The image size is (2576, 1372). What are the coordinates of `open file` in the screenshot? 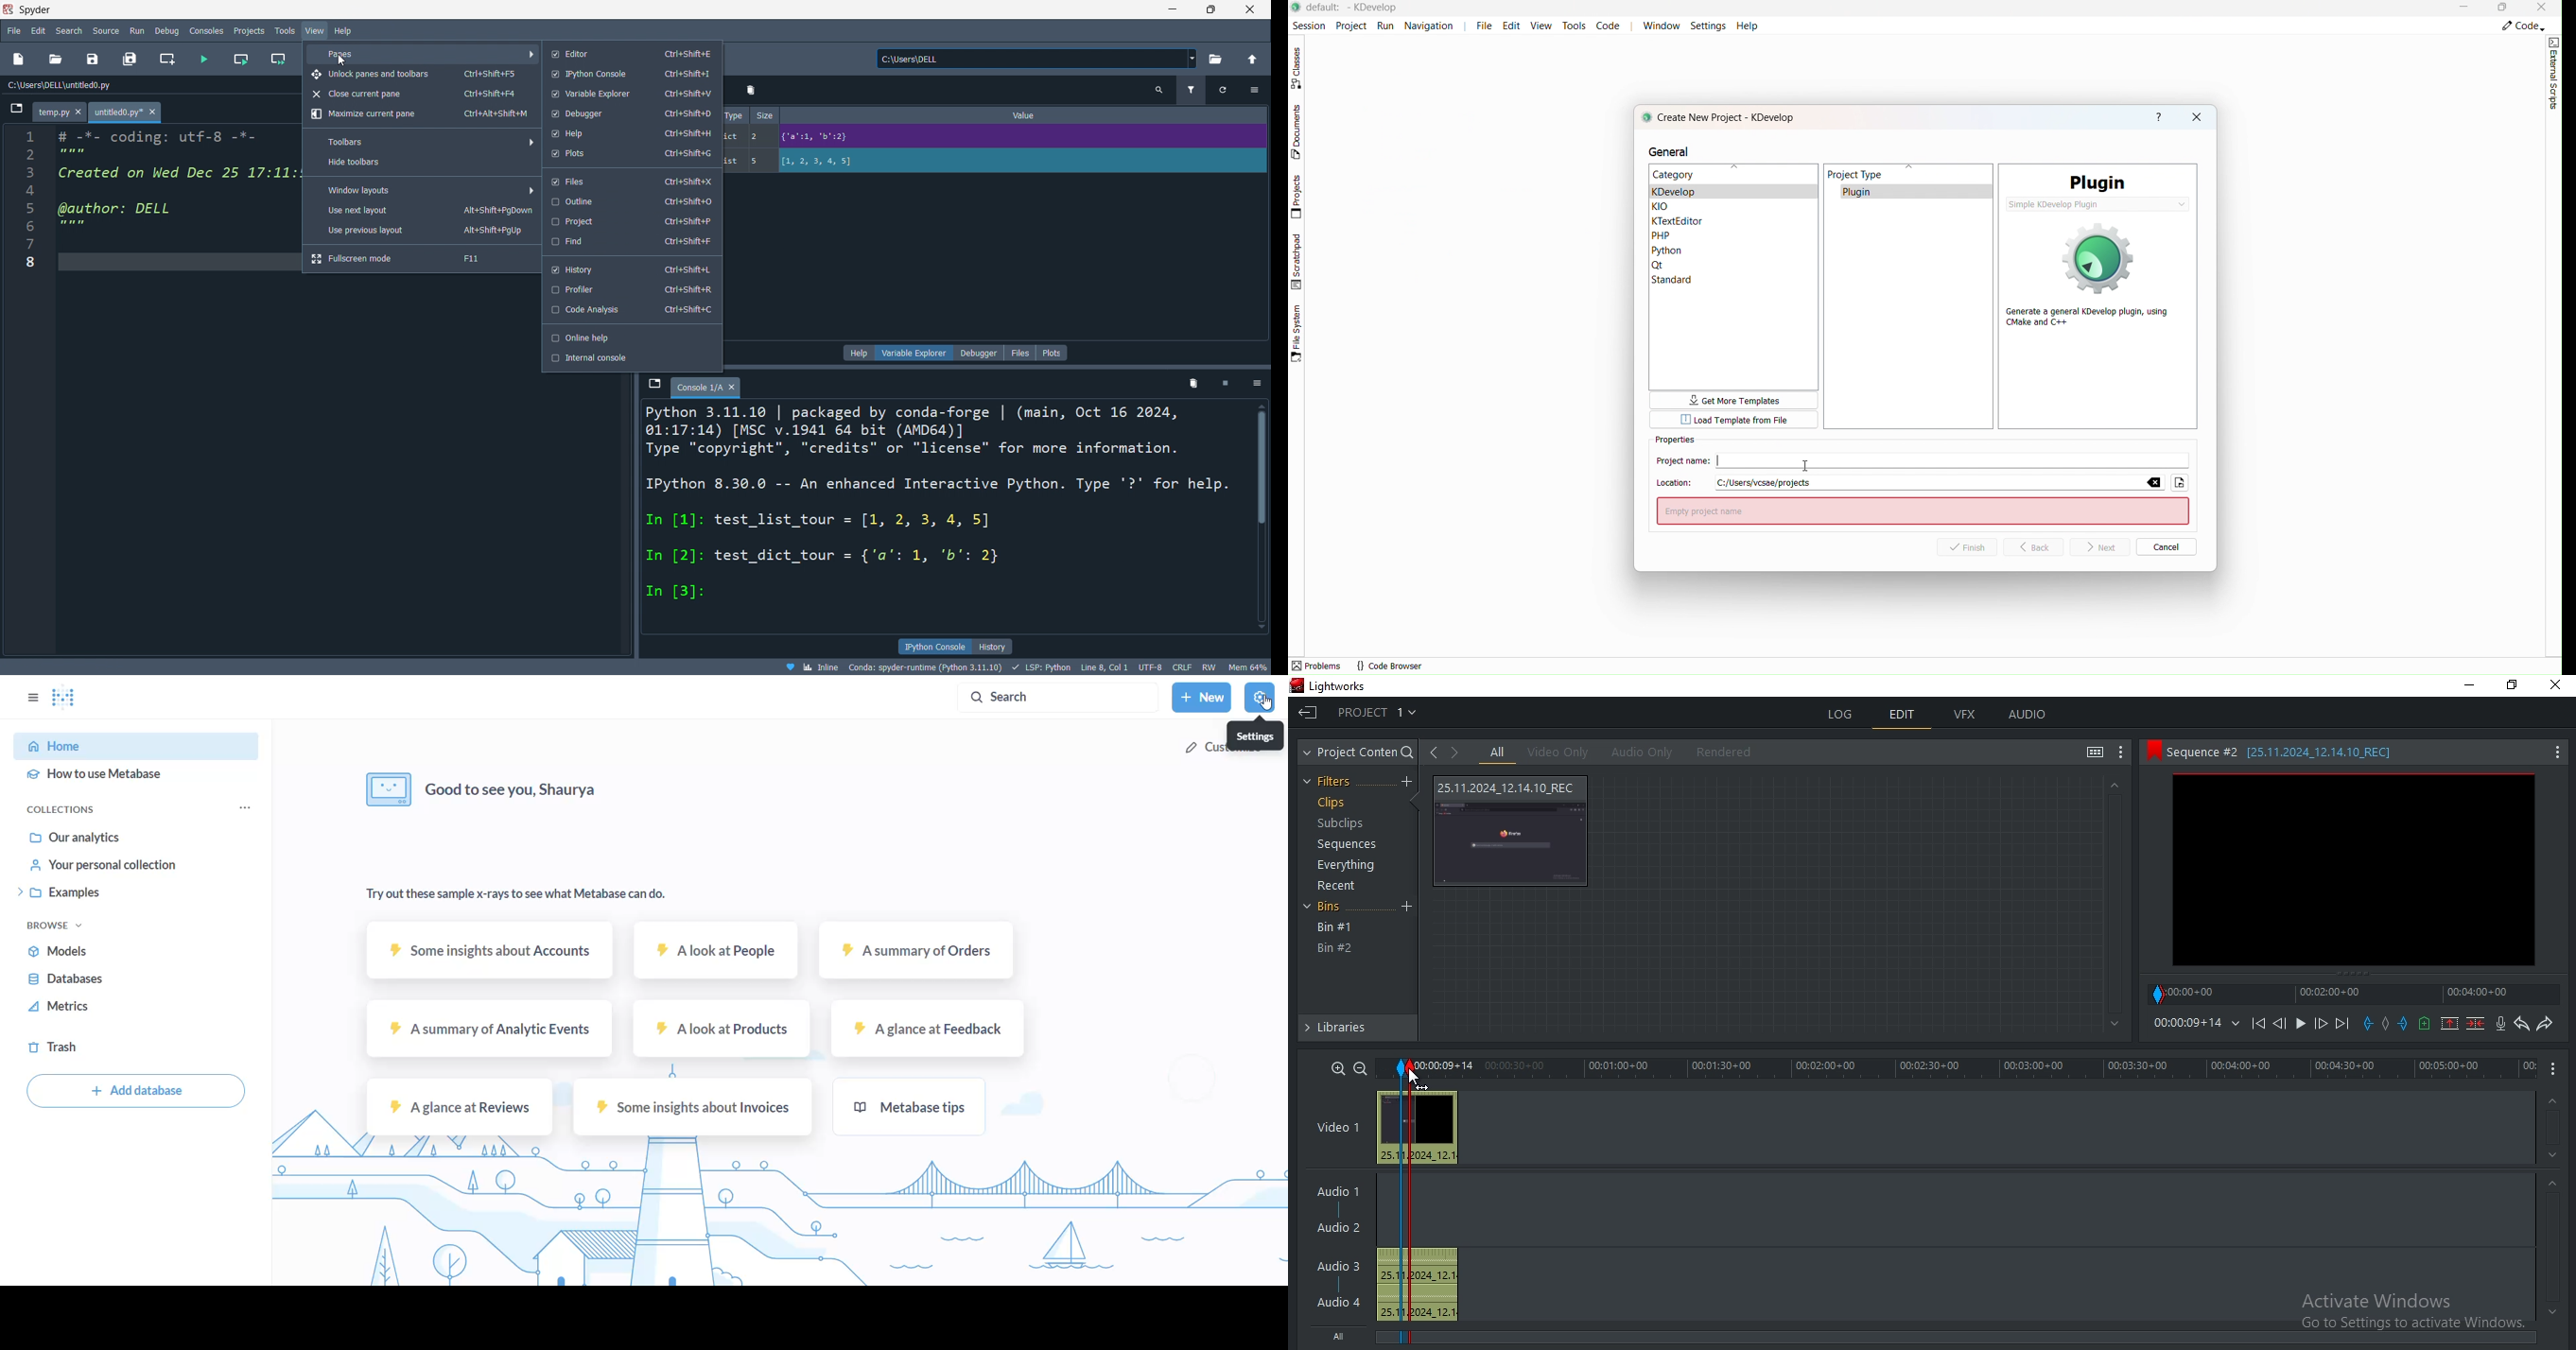 It's located at (55, 60).